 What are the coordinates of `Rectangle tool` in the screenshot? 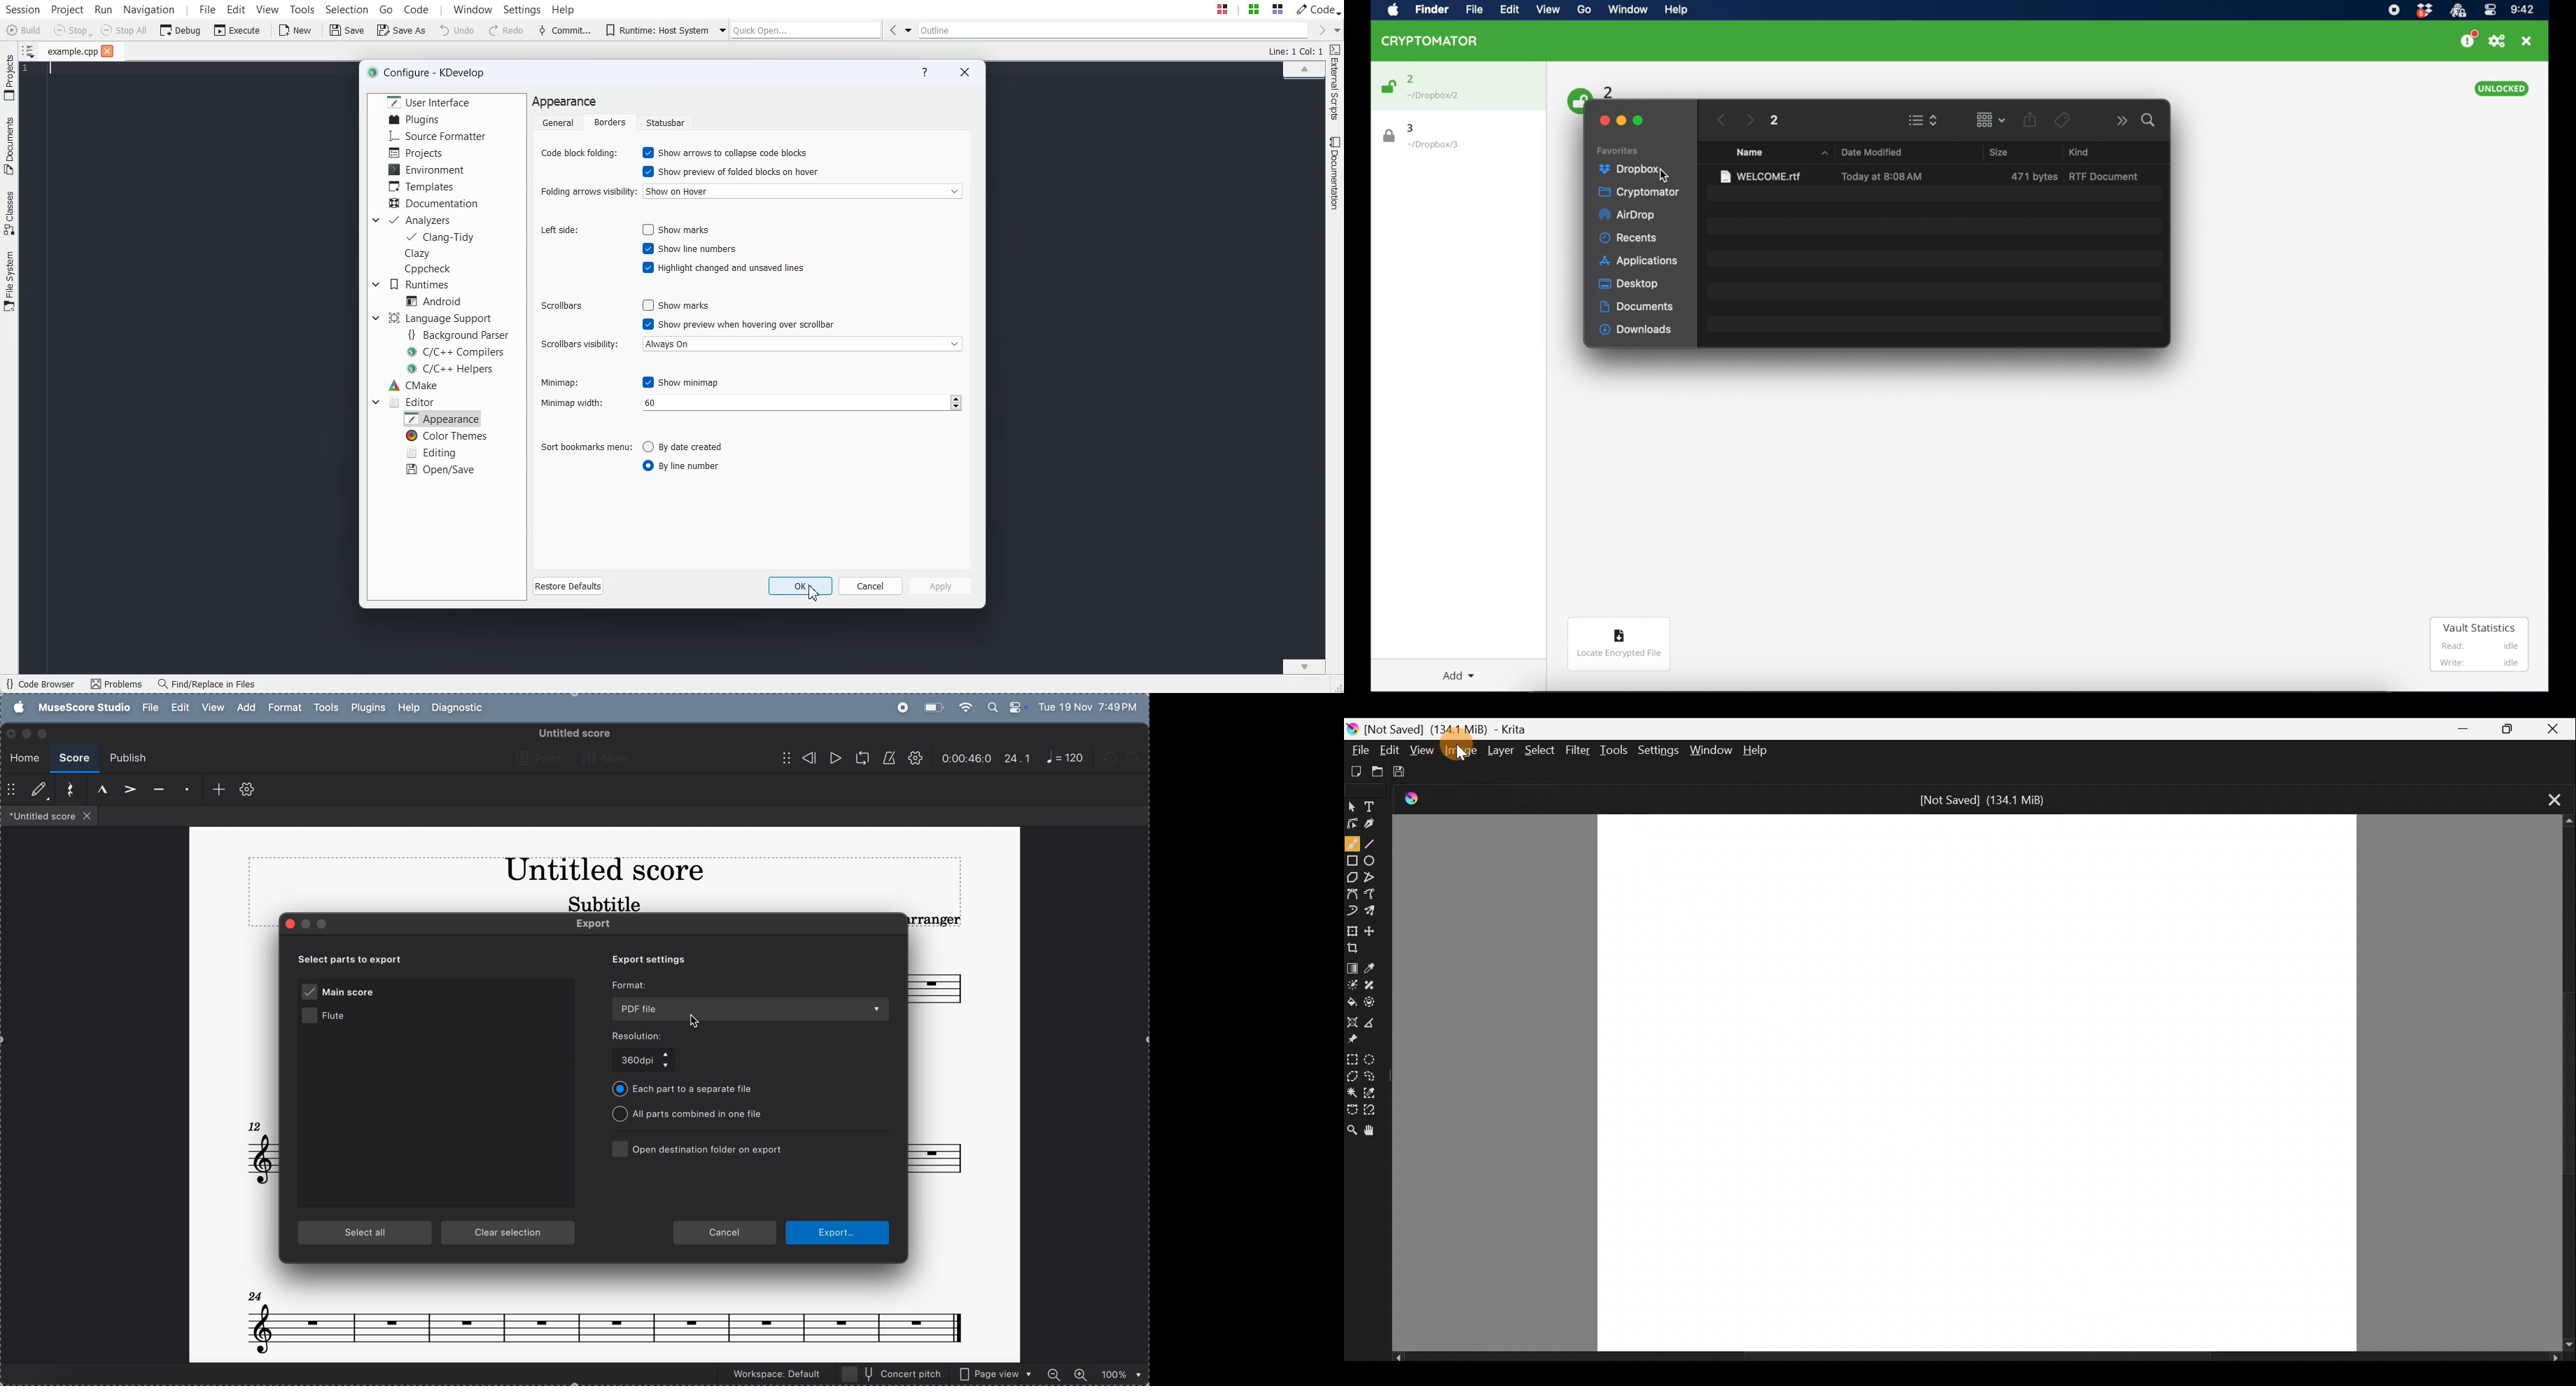 It's located at (1353, 862).